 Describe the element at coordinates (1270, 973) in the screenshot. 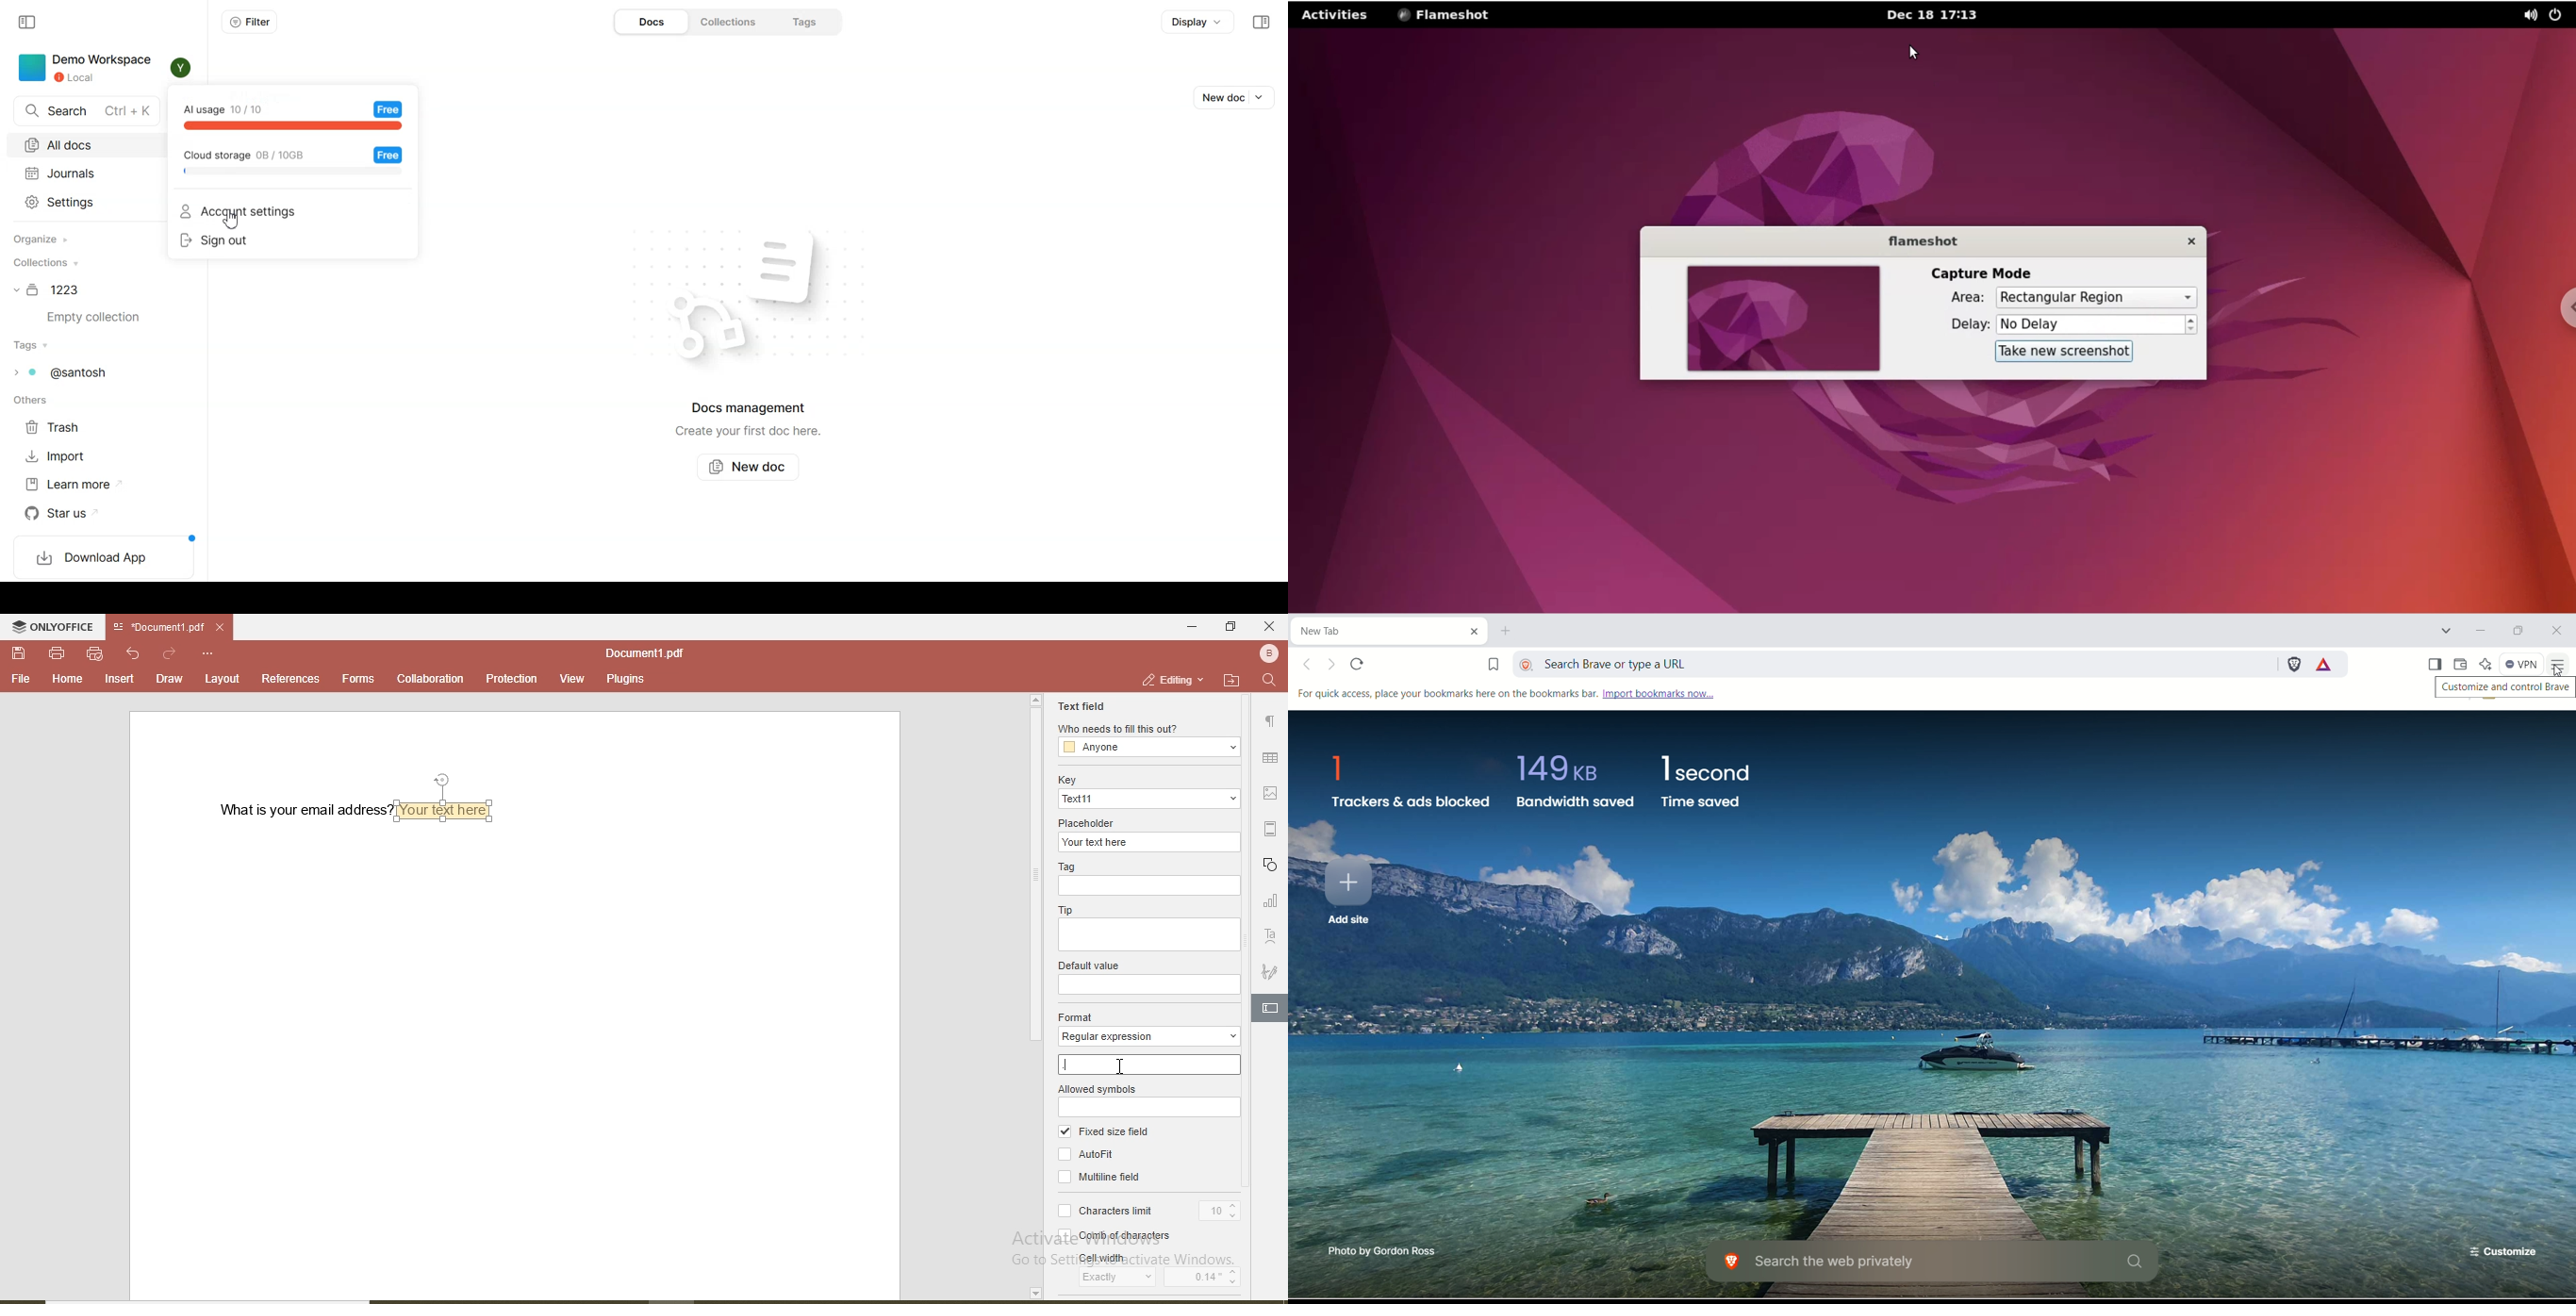

I see `signature` at that location.